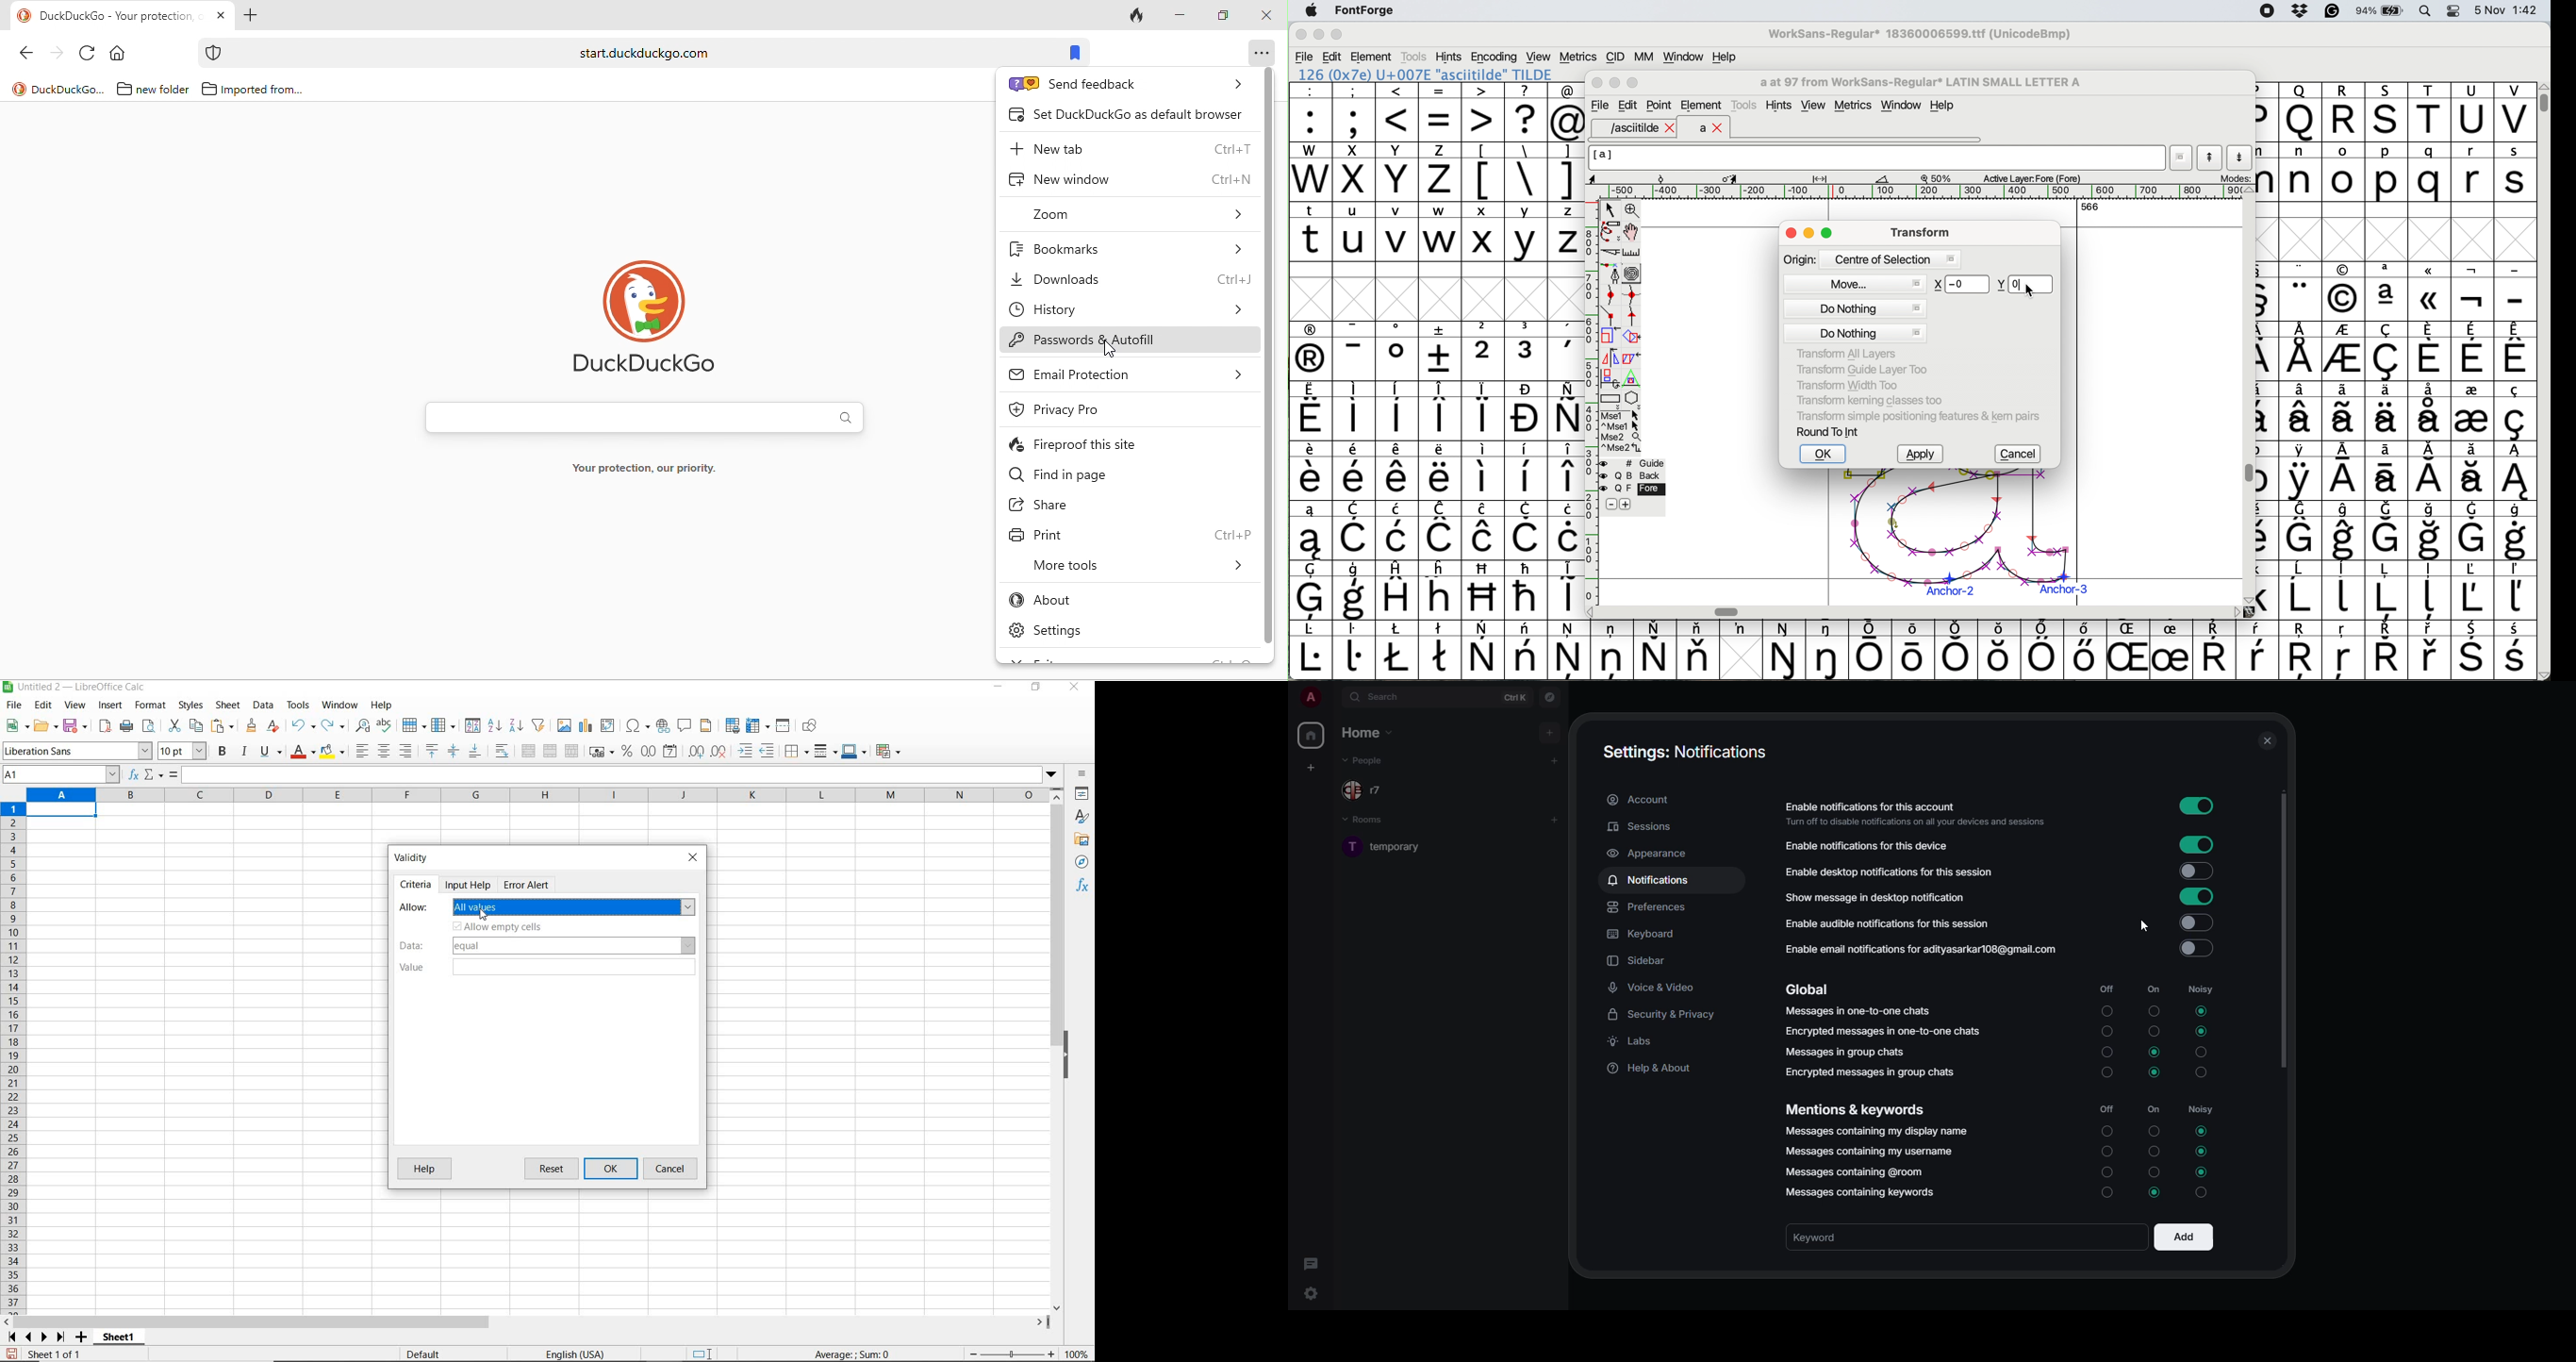 The image size is (2576, 1372). What do you see at coordinates (12, 1354) in the screenshot?
I see `save` at bounding box center [12, 1354].